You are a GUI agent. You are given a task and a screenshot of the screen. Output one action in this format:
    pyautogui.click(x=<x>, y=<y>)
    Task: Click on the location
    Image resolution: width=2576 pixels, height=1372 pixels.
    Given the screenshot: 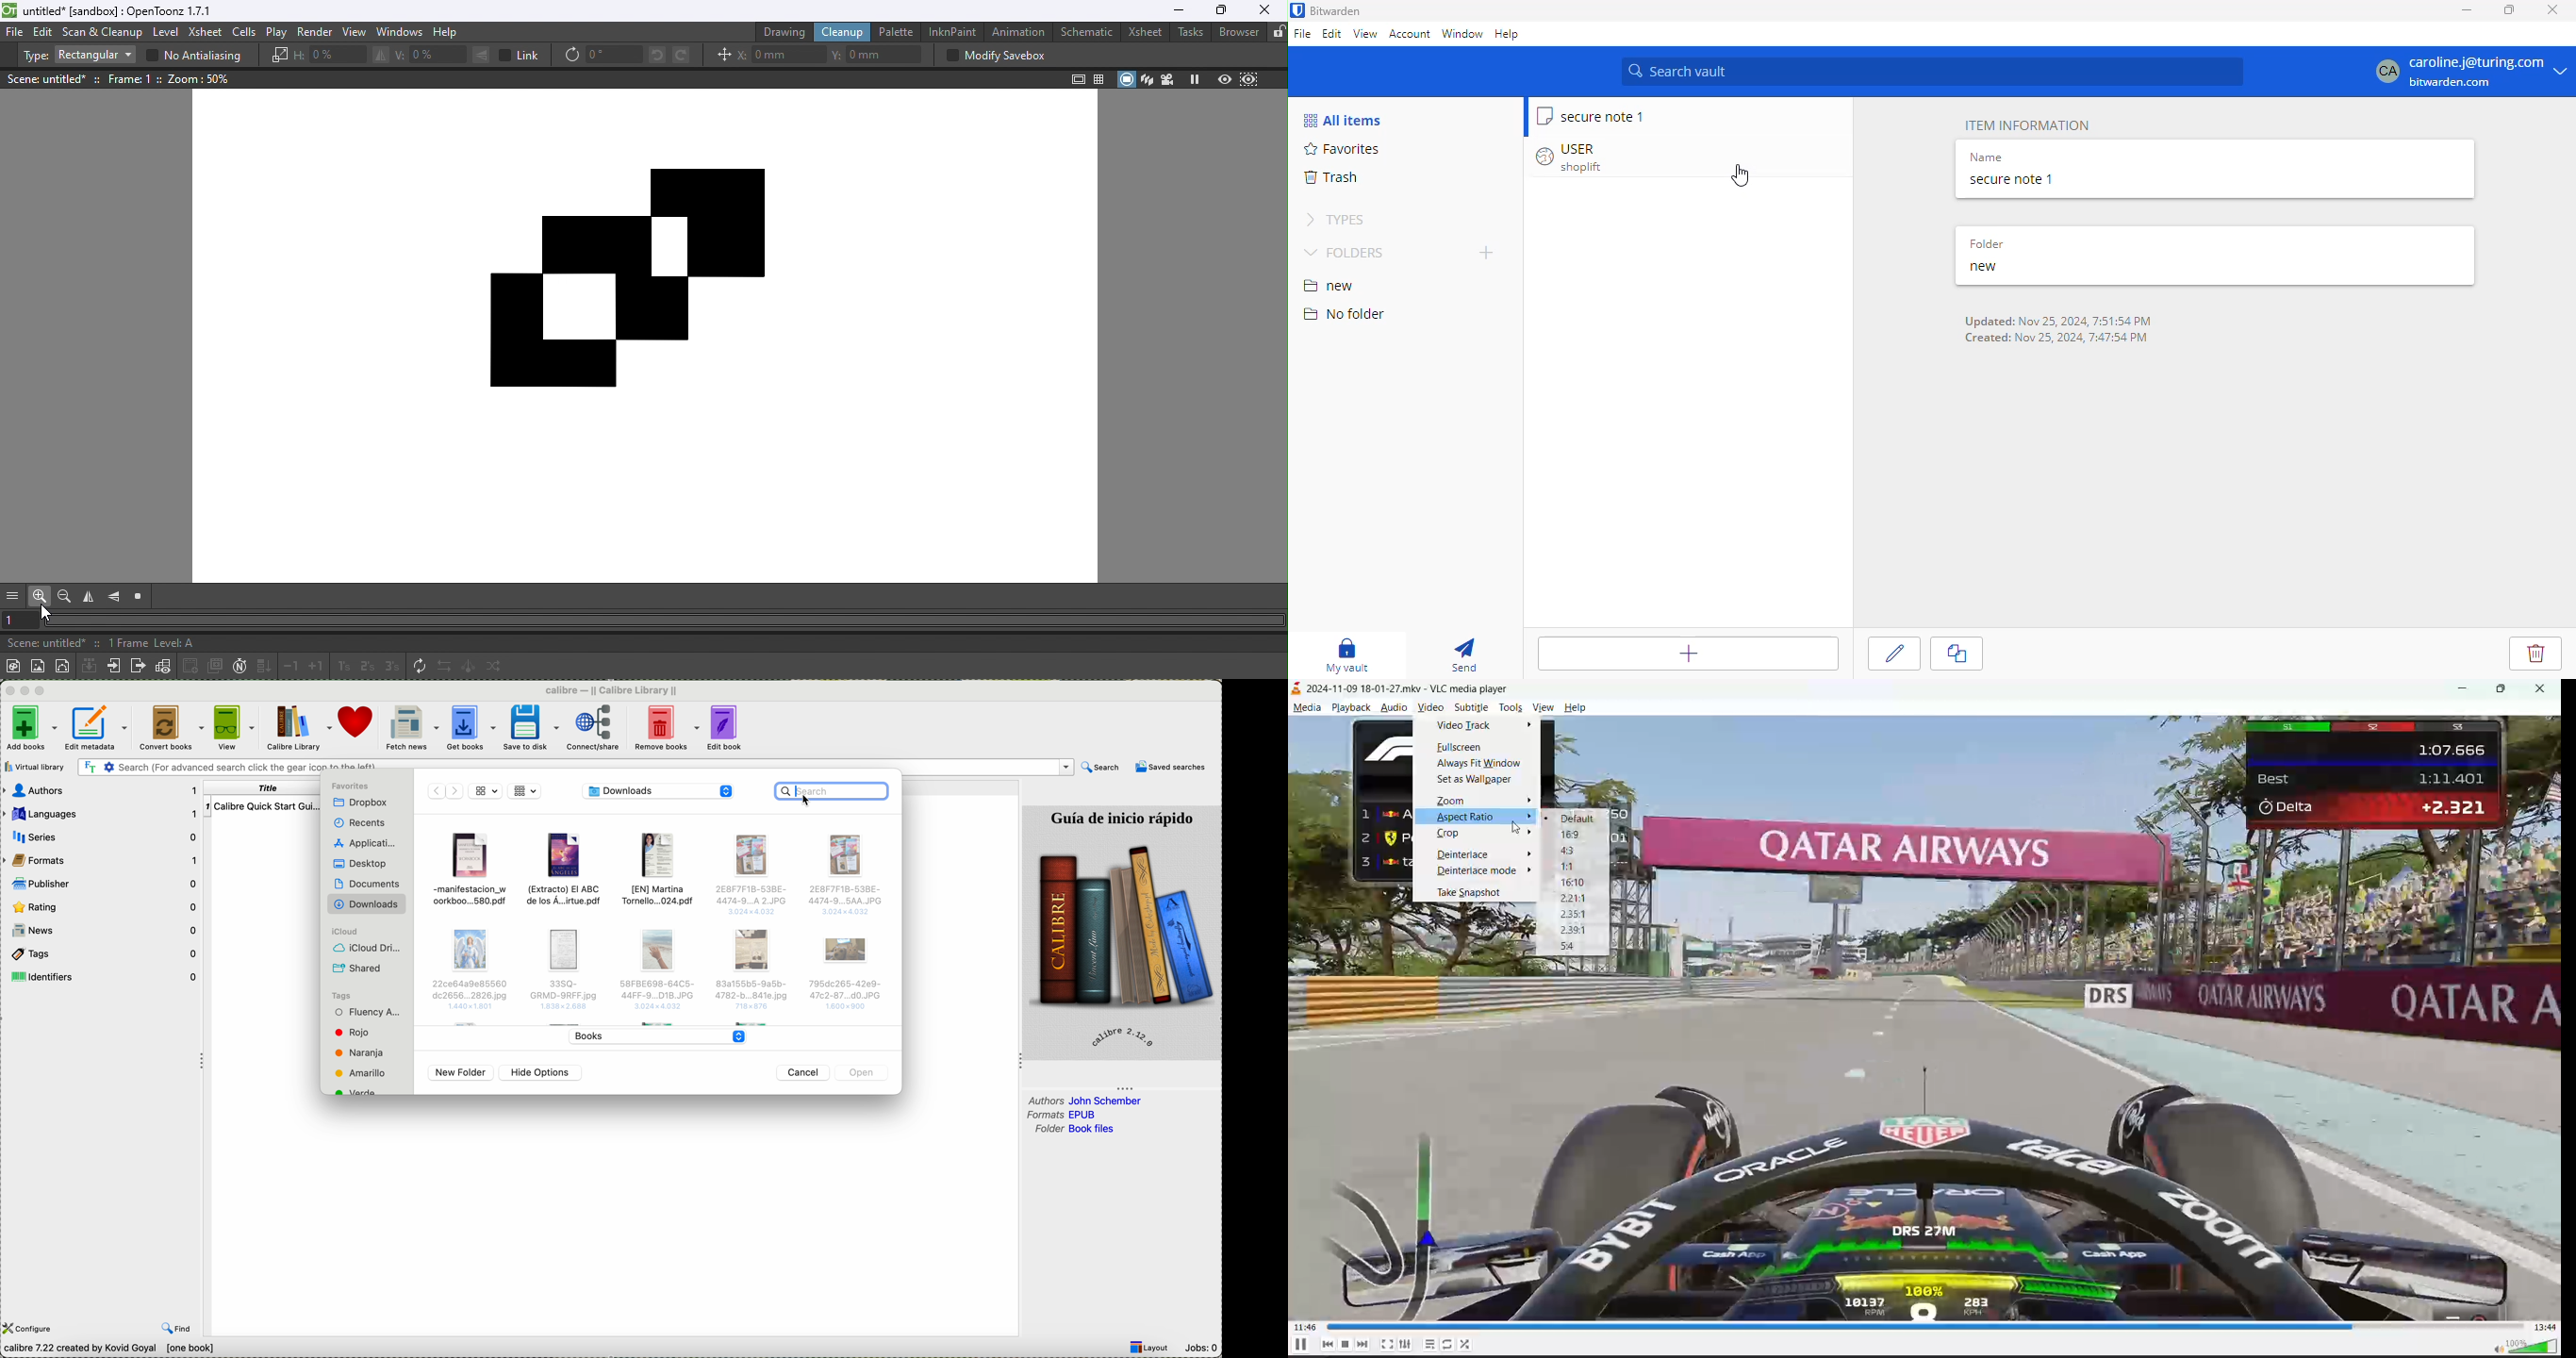 What is the action you would take?
    pyautogui.click(x=662, y=791)
    